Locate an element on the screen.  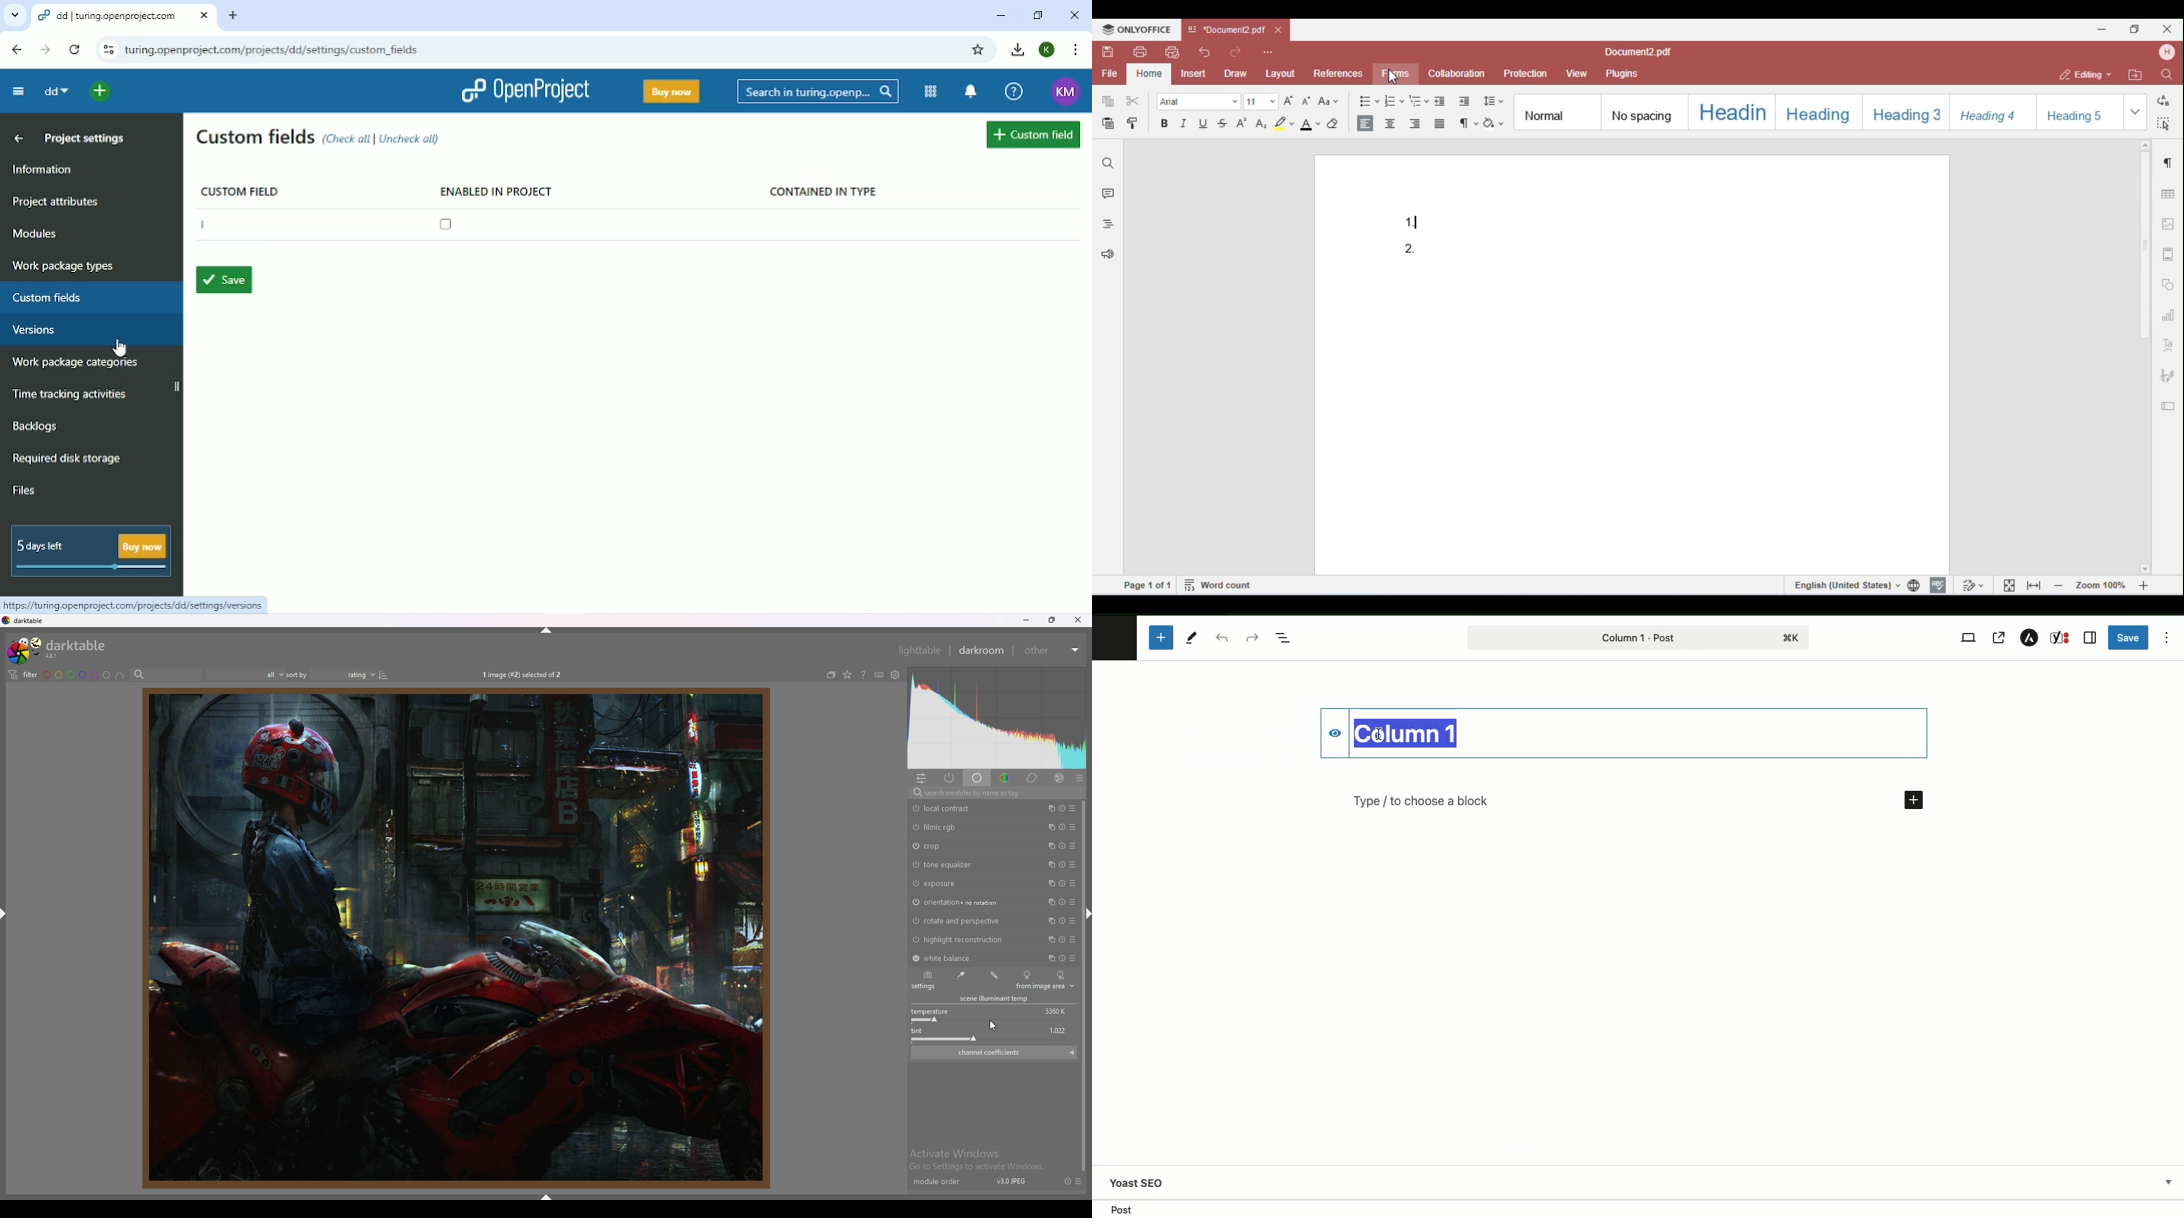
Add block is located at coordinates (1599, 801).